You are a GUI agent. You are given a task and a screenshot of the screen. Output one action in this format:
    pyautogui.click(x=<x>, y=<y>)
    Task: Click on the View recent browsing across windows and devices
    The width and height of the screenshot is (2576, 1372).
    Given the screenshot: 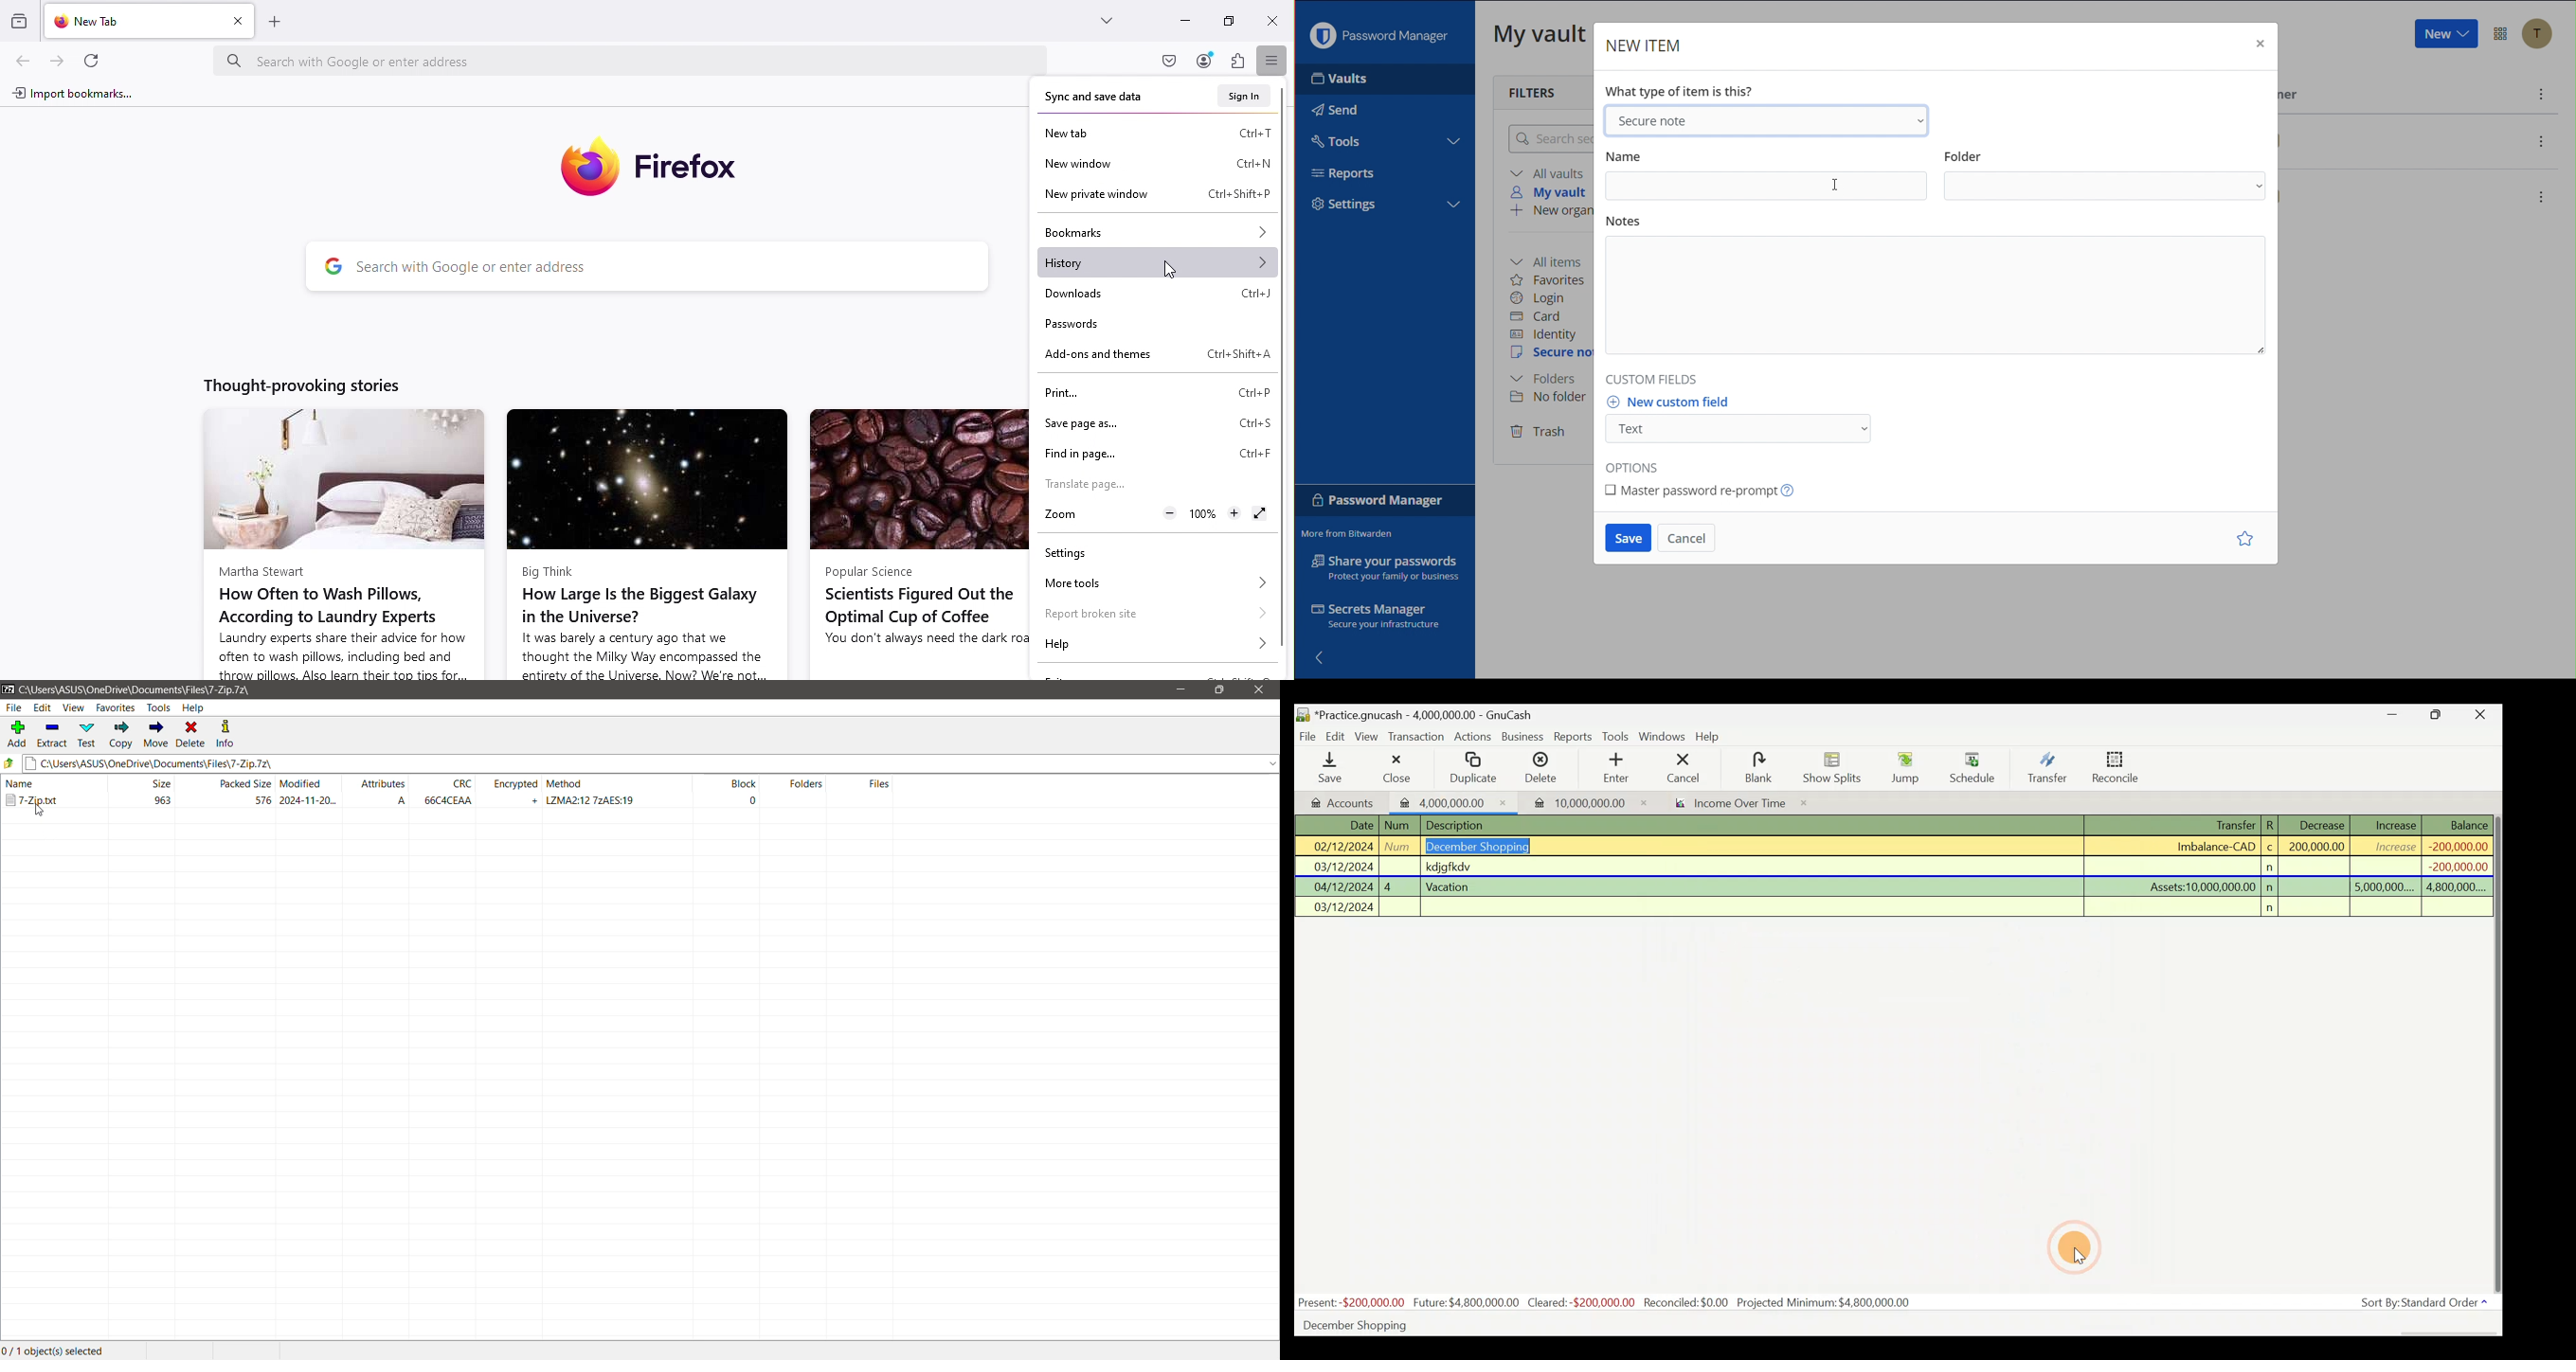 What is the action you would take?
    pyautogui.click(x=22, y=21)
    